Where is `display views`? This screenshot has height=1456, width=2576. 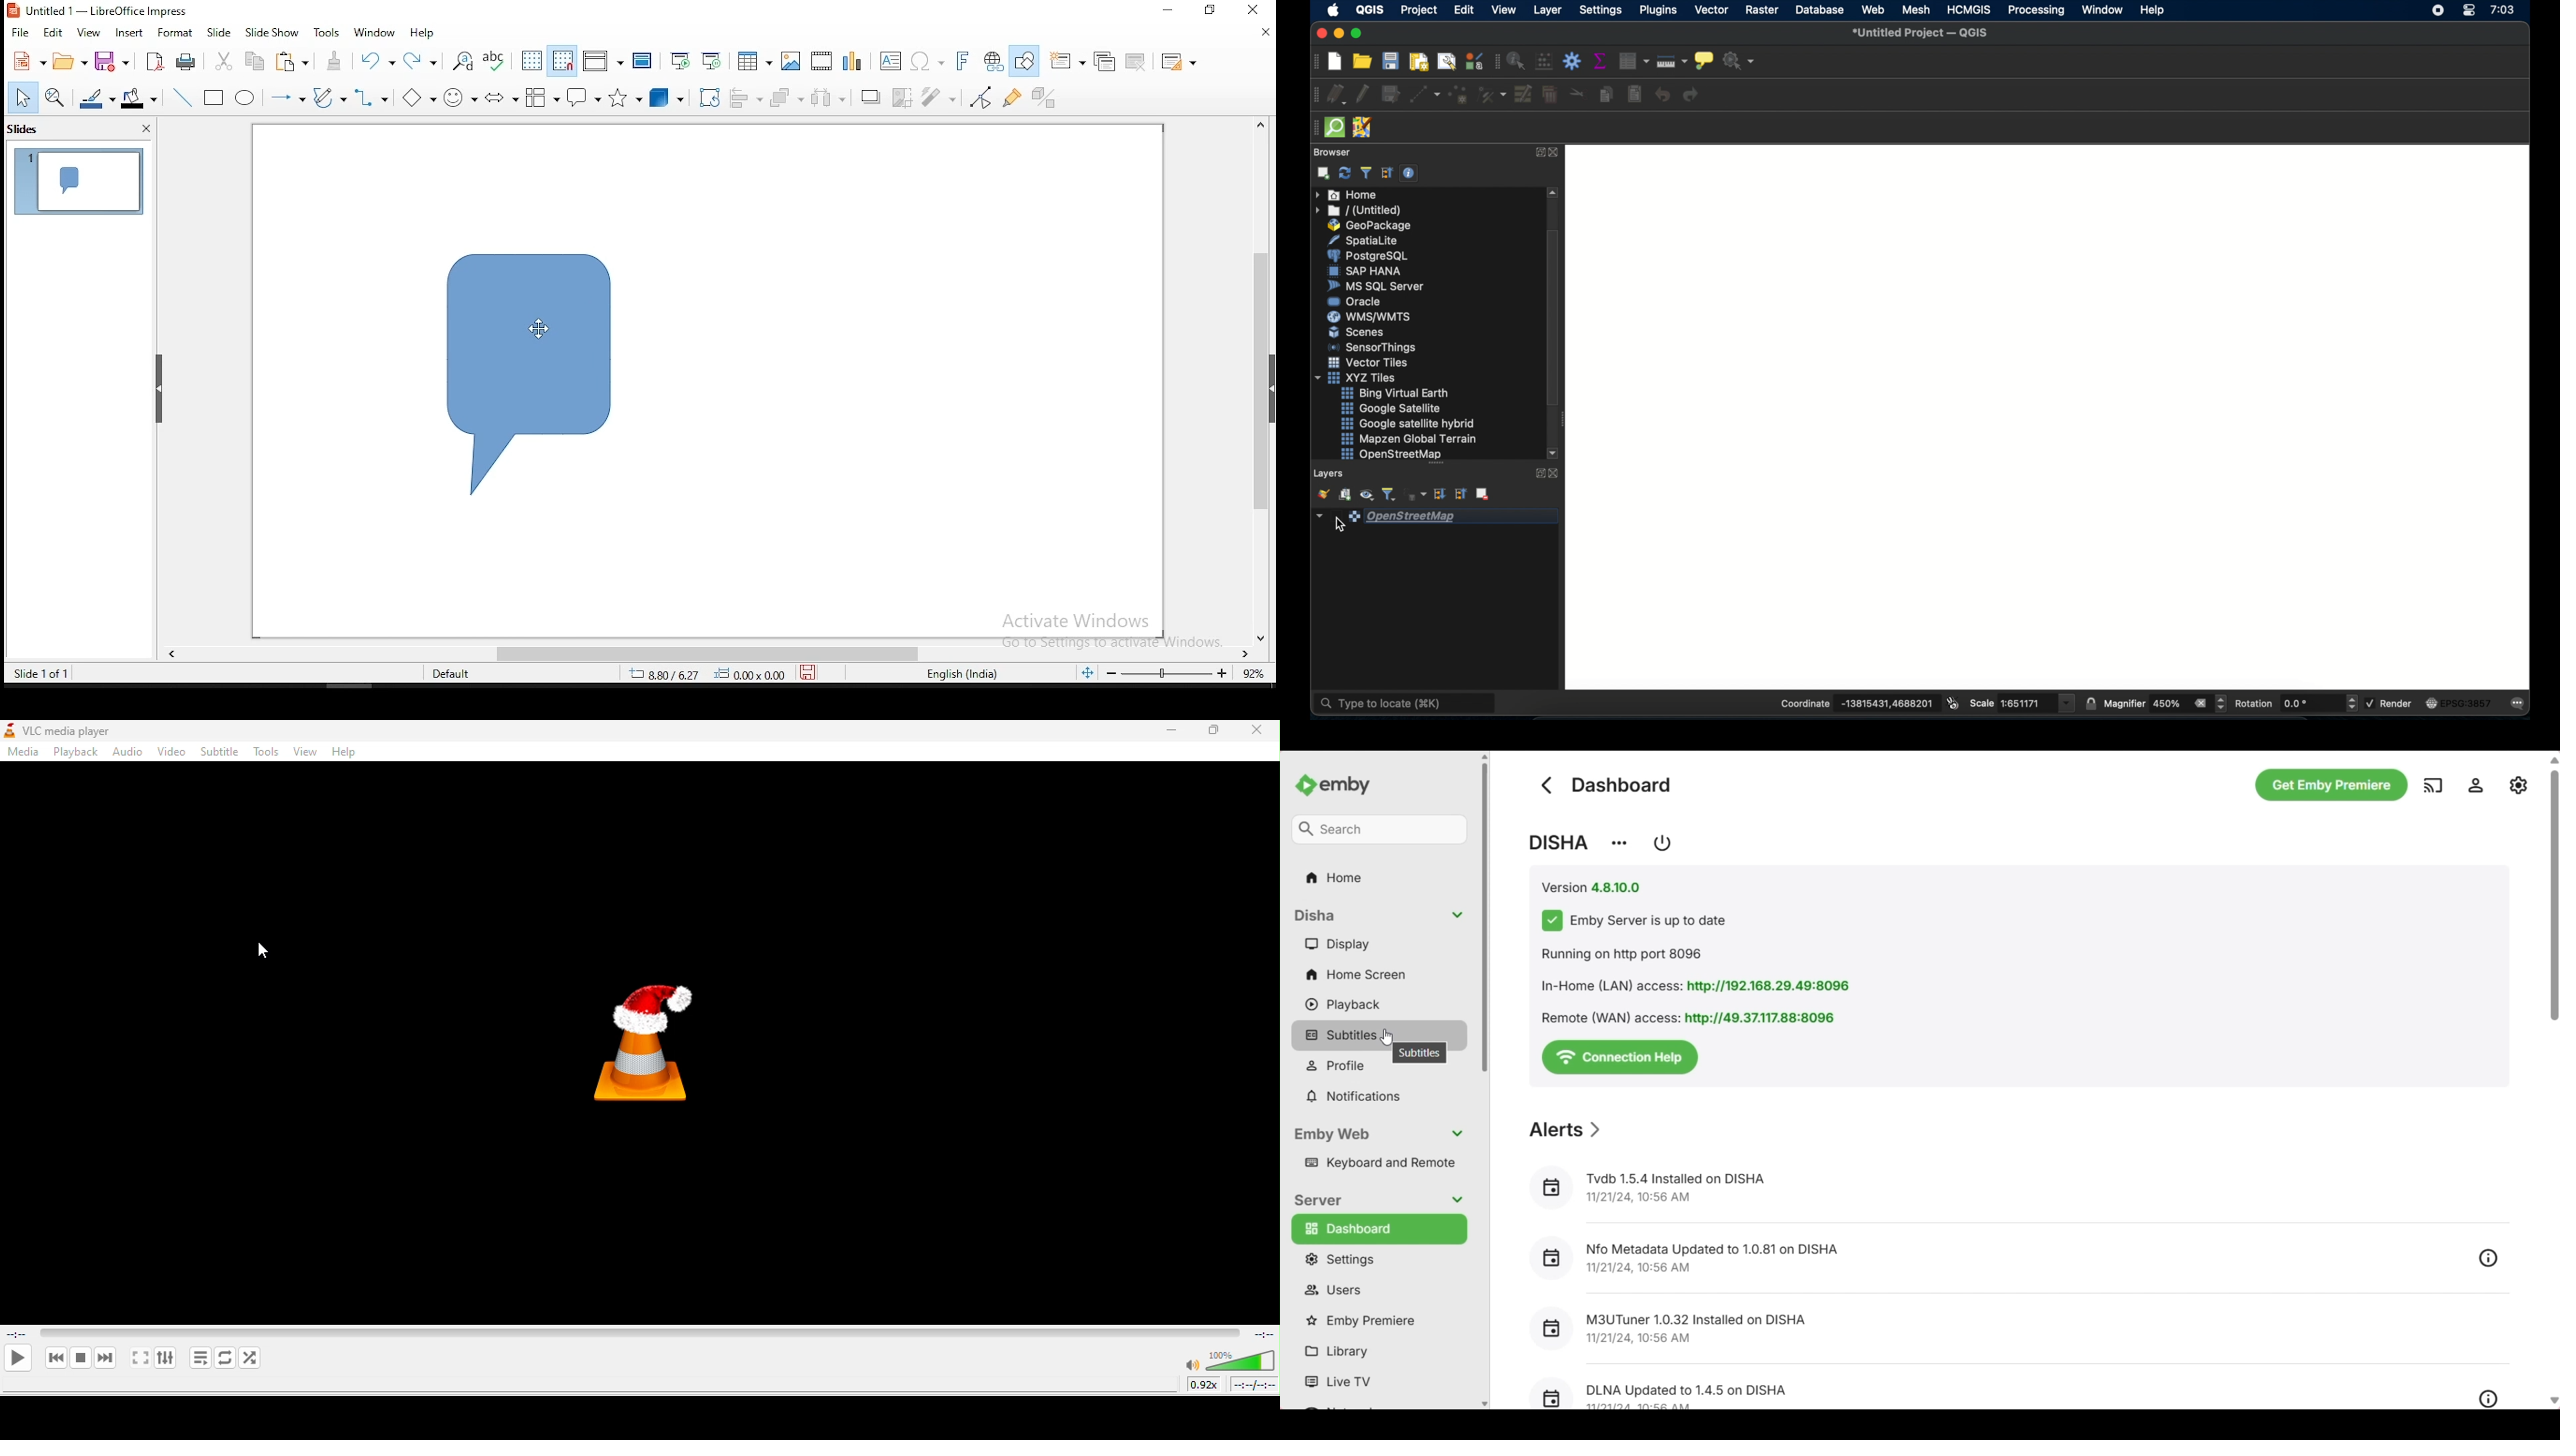 display views is located at coordinates (603, 59).